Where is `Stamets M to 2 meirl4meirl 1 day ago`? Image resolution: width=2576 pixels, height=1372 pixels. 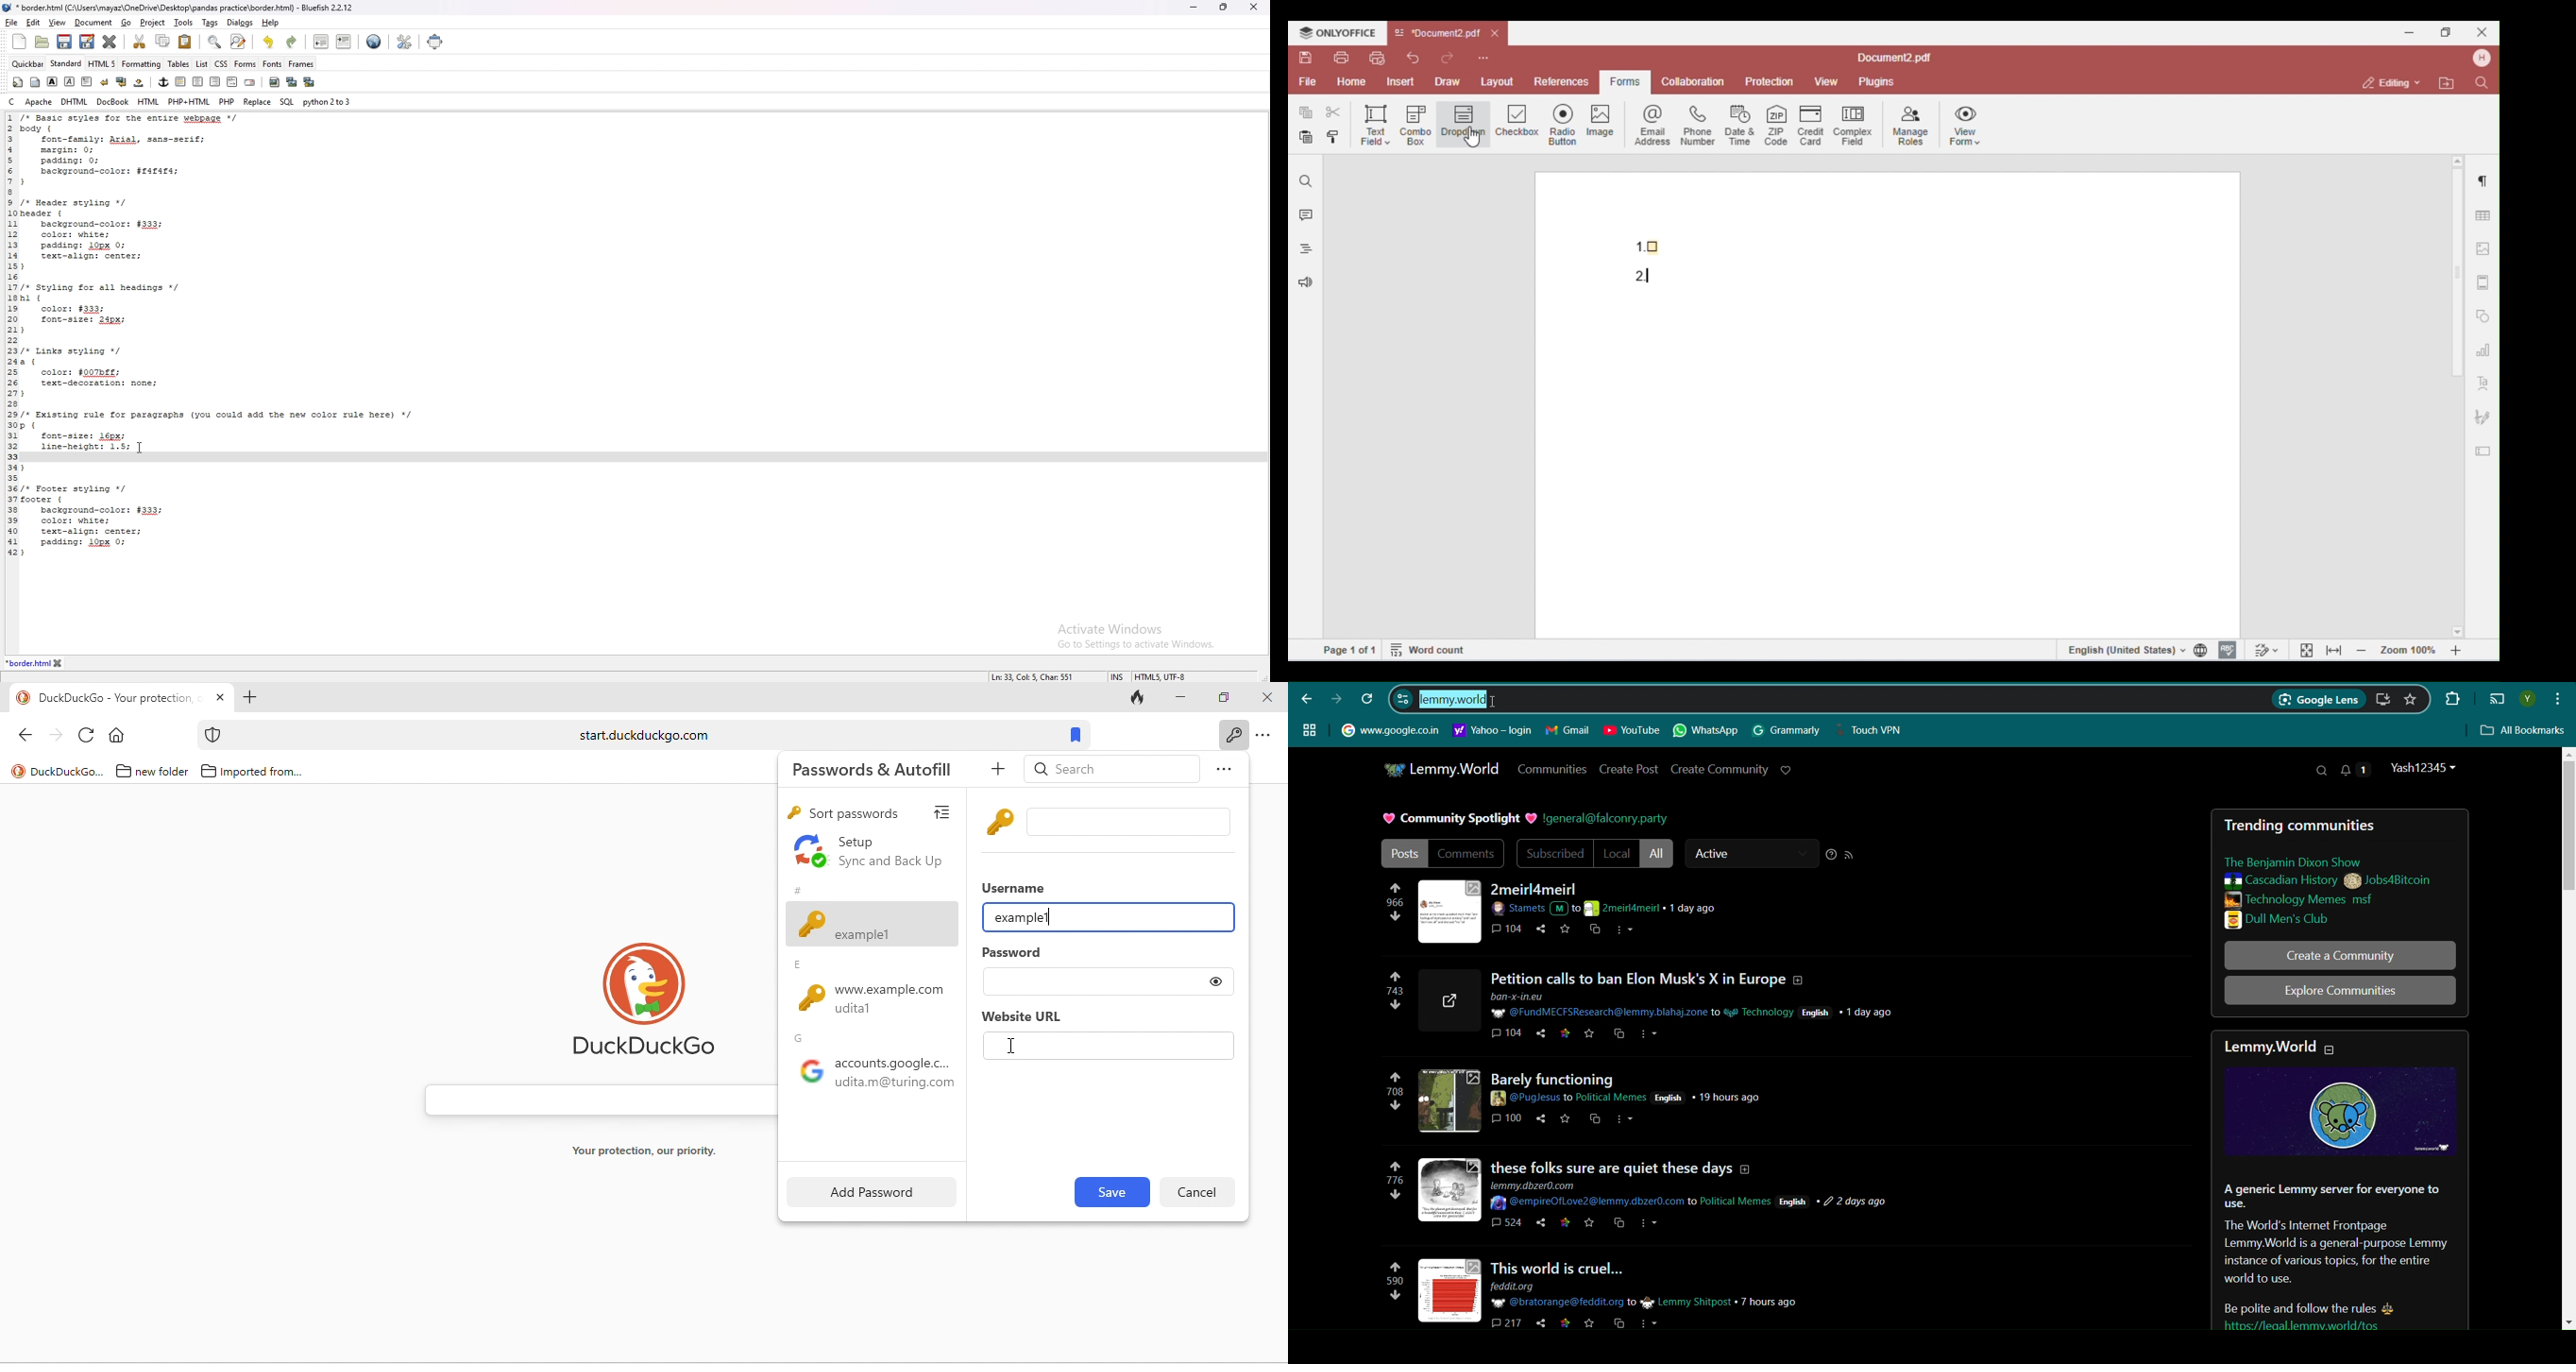
Stamets M to 2 meirl4meirl 1 day ago is located at coordinates (1611, 909).